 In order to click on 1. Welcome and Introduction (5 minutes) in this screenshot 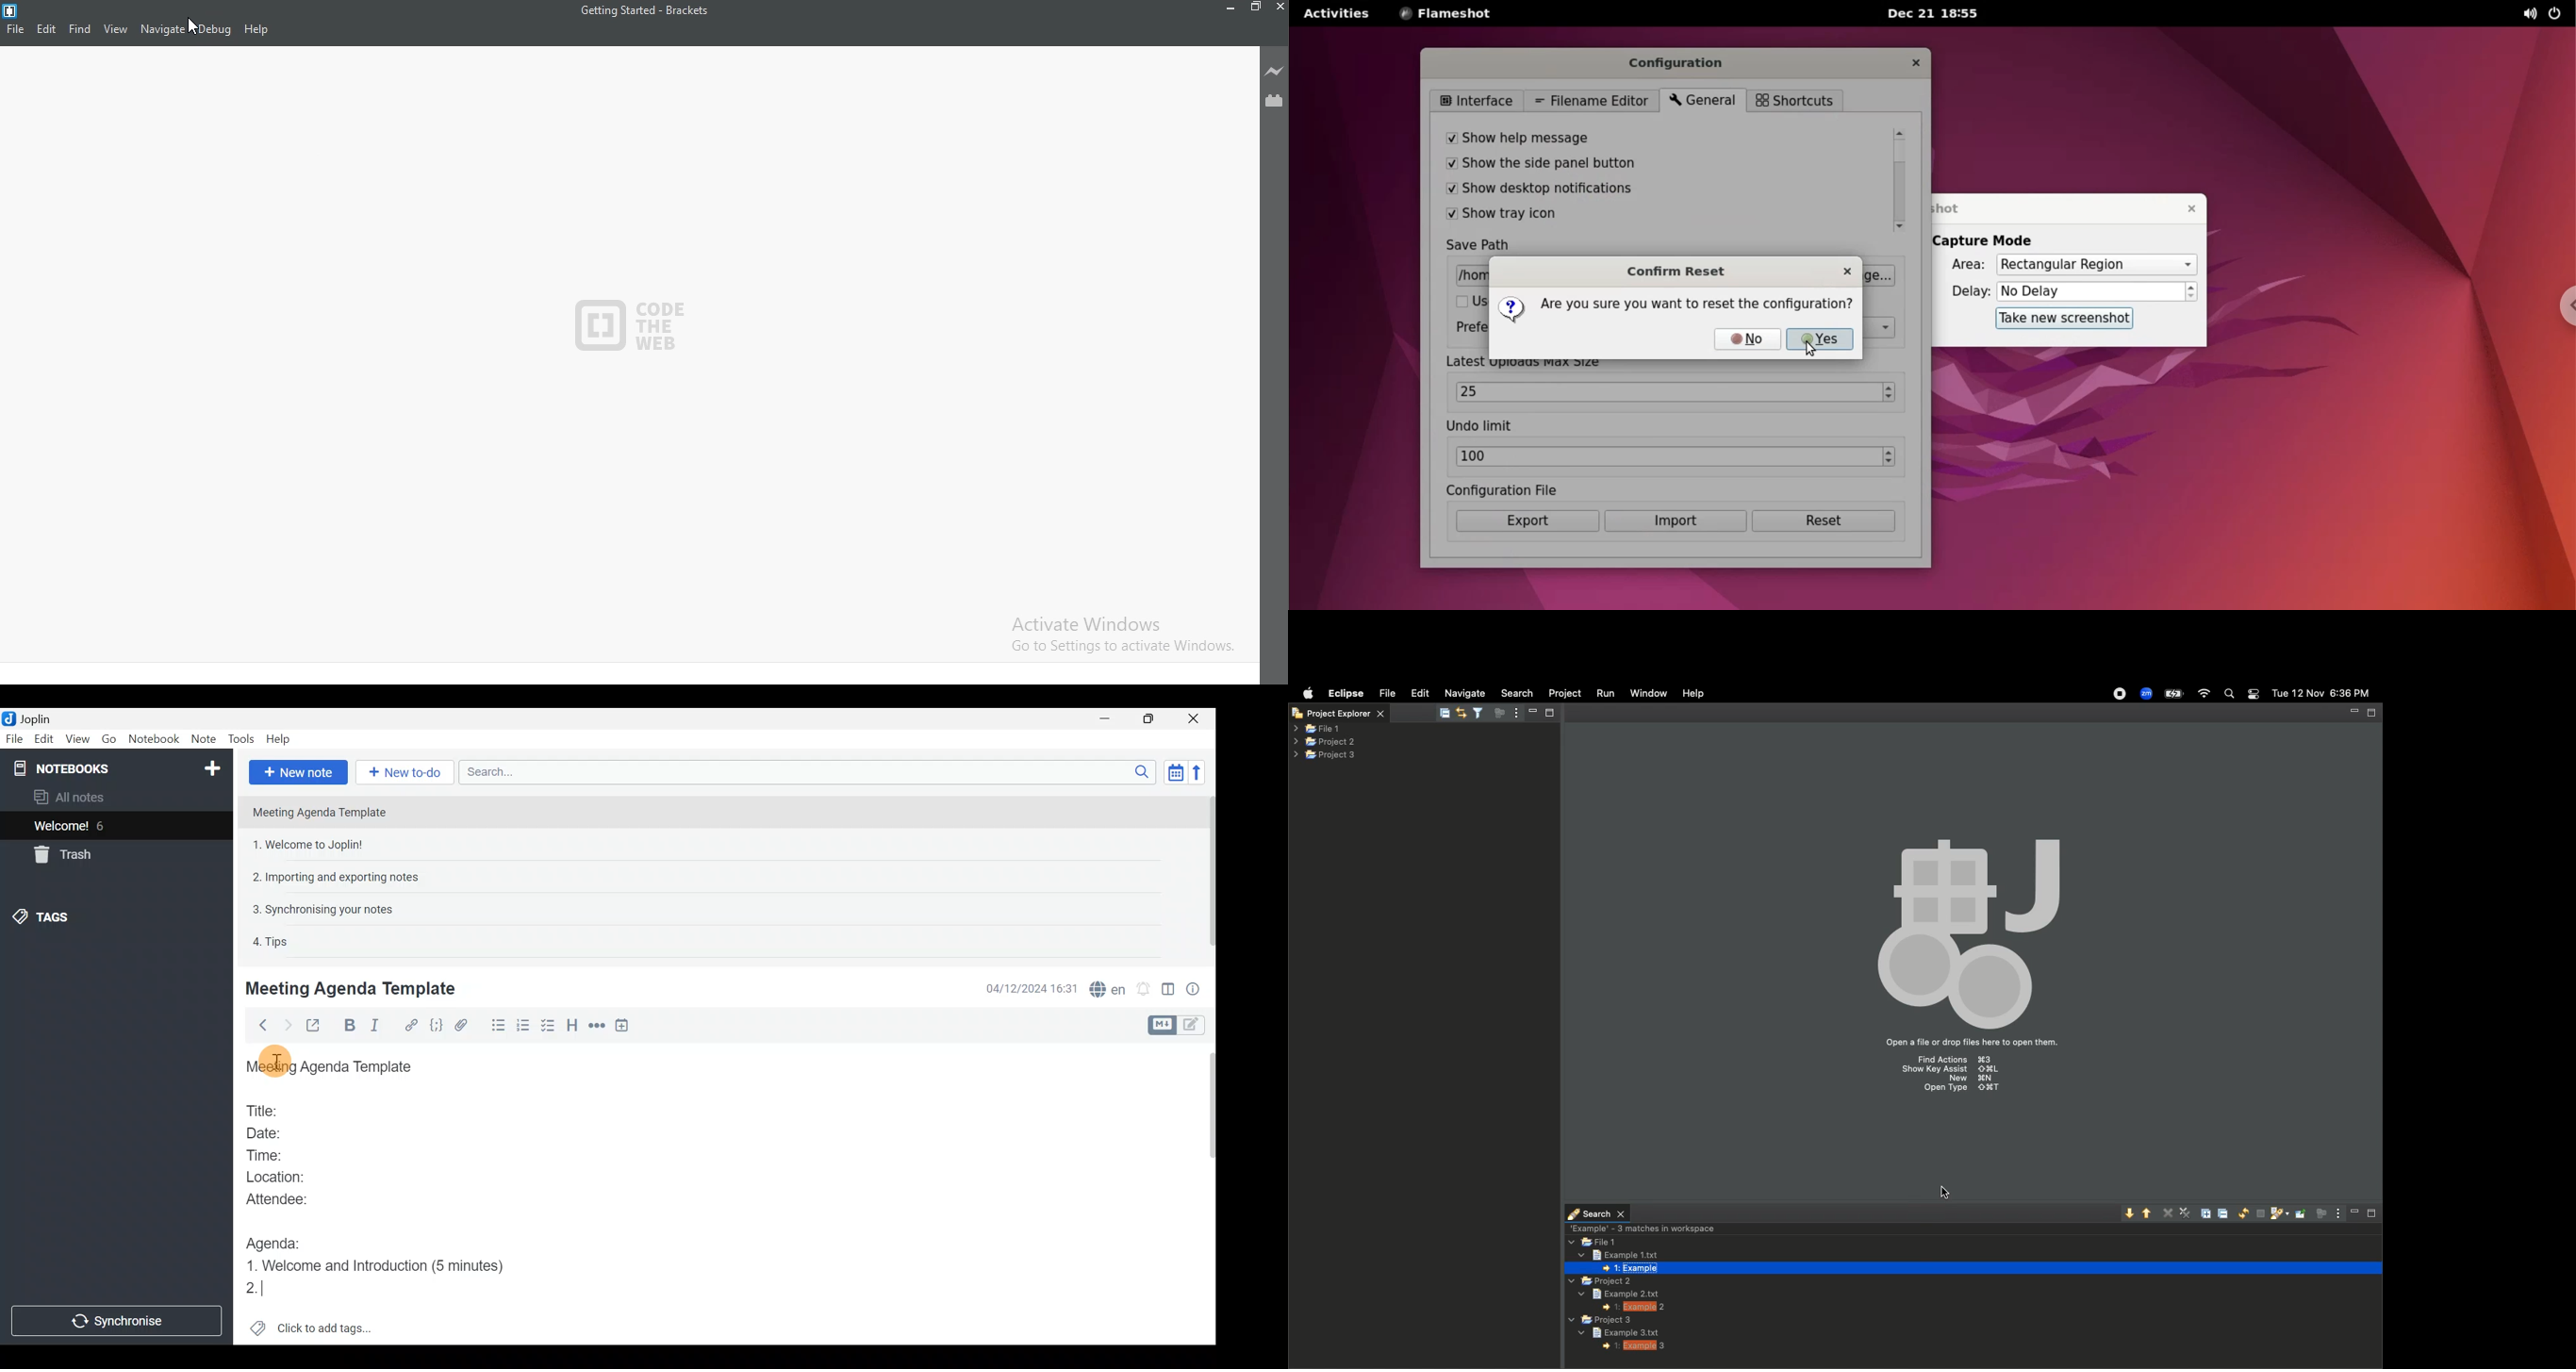, I will do `click(385, 1264)`.